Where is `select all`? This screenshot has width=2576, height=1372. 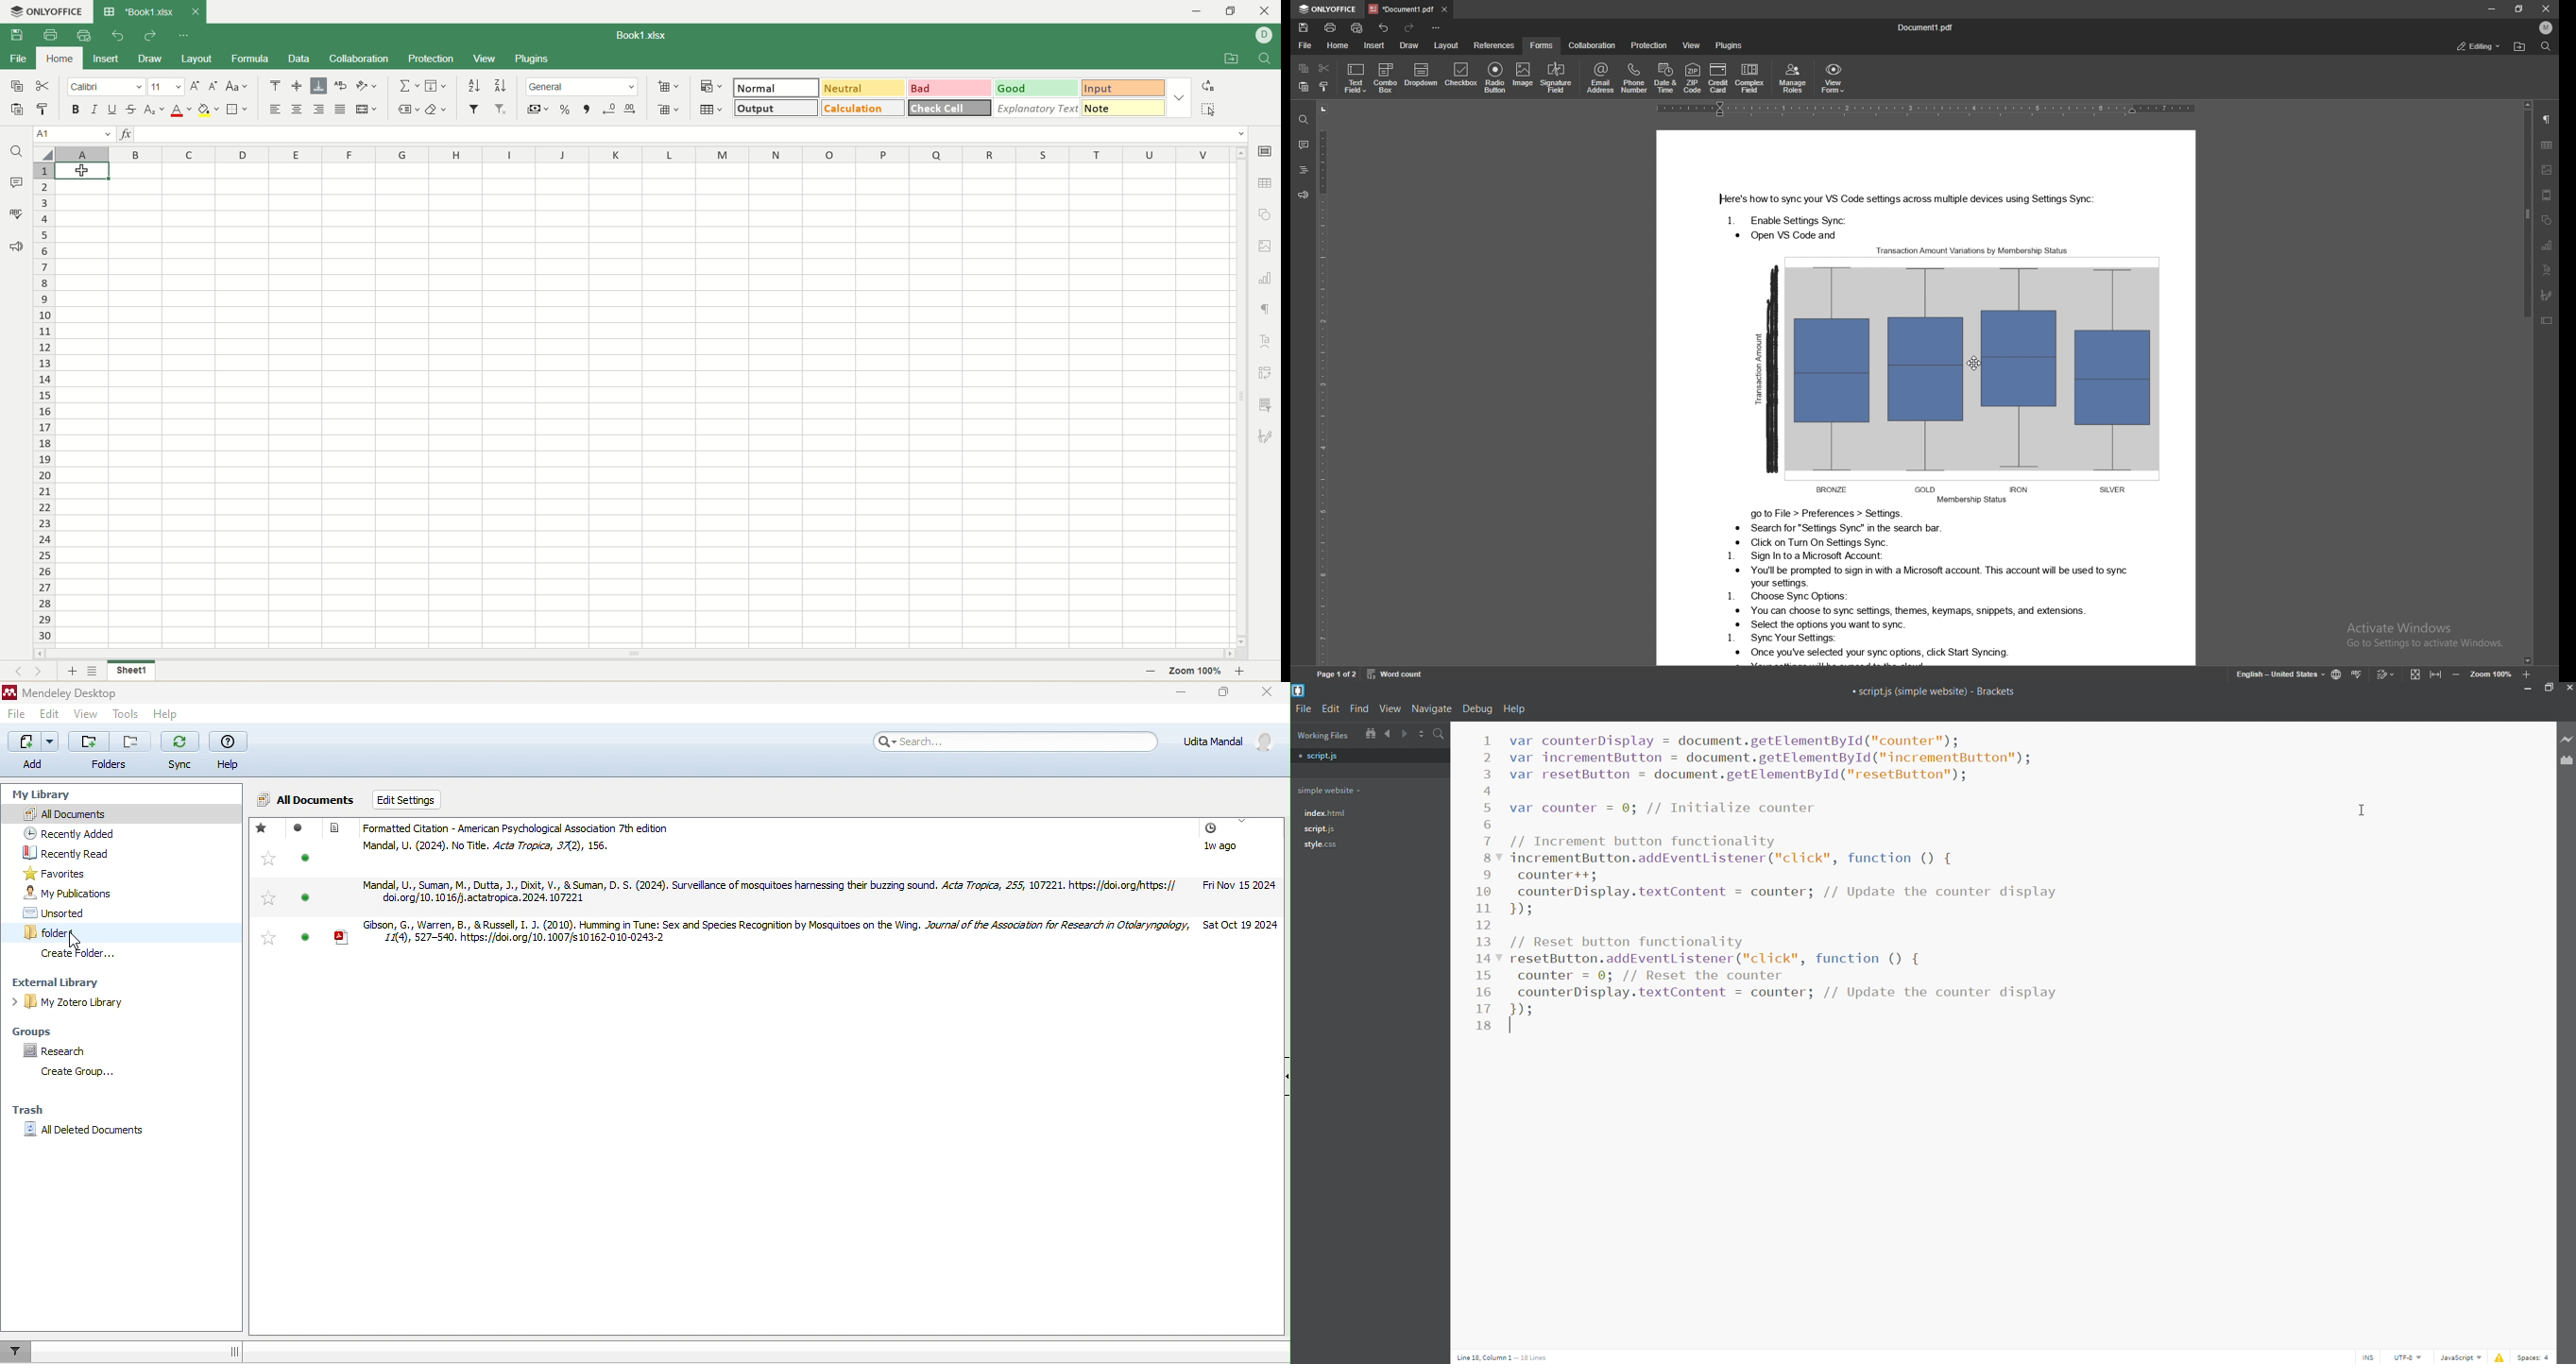 select all is located at coordinates (1207, 109).